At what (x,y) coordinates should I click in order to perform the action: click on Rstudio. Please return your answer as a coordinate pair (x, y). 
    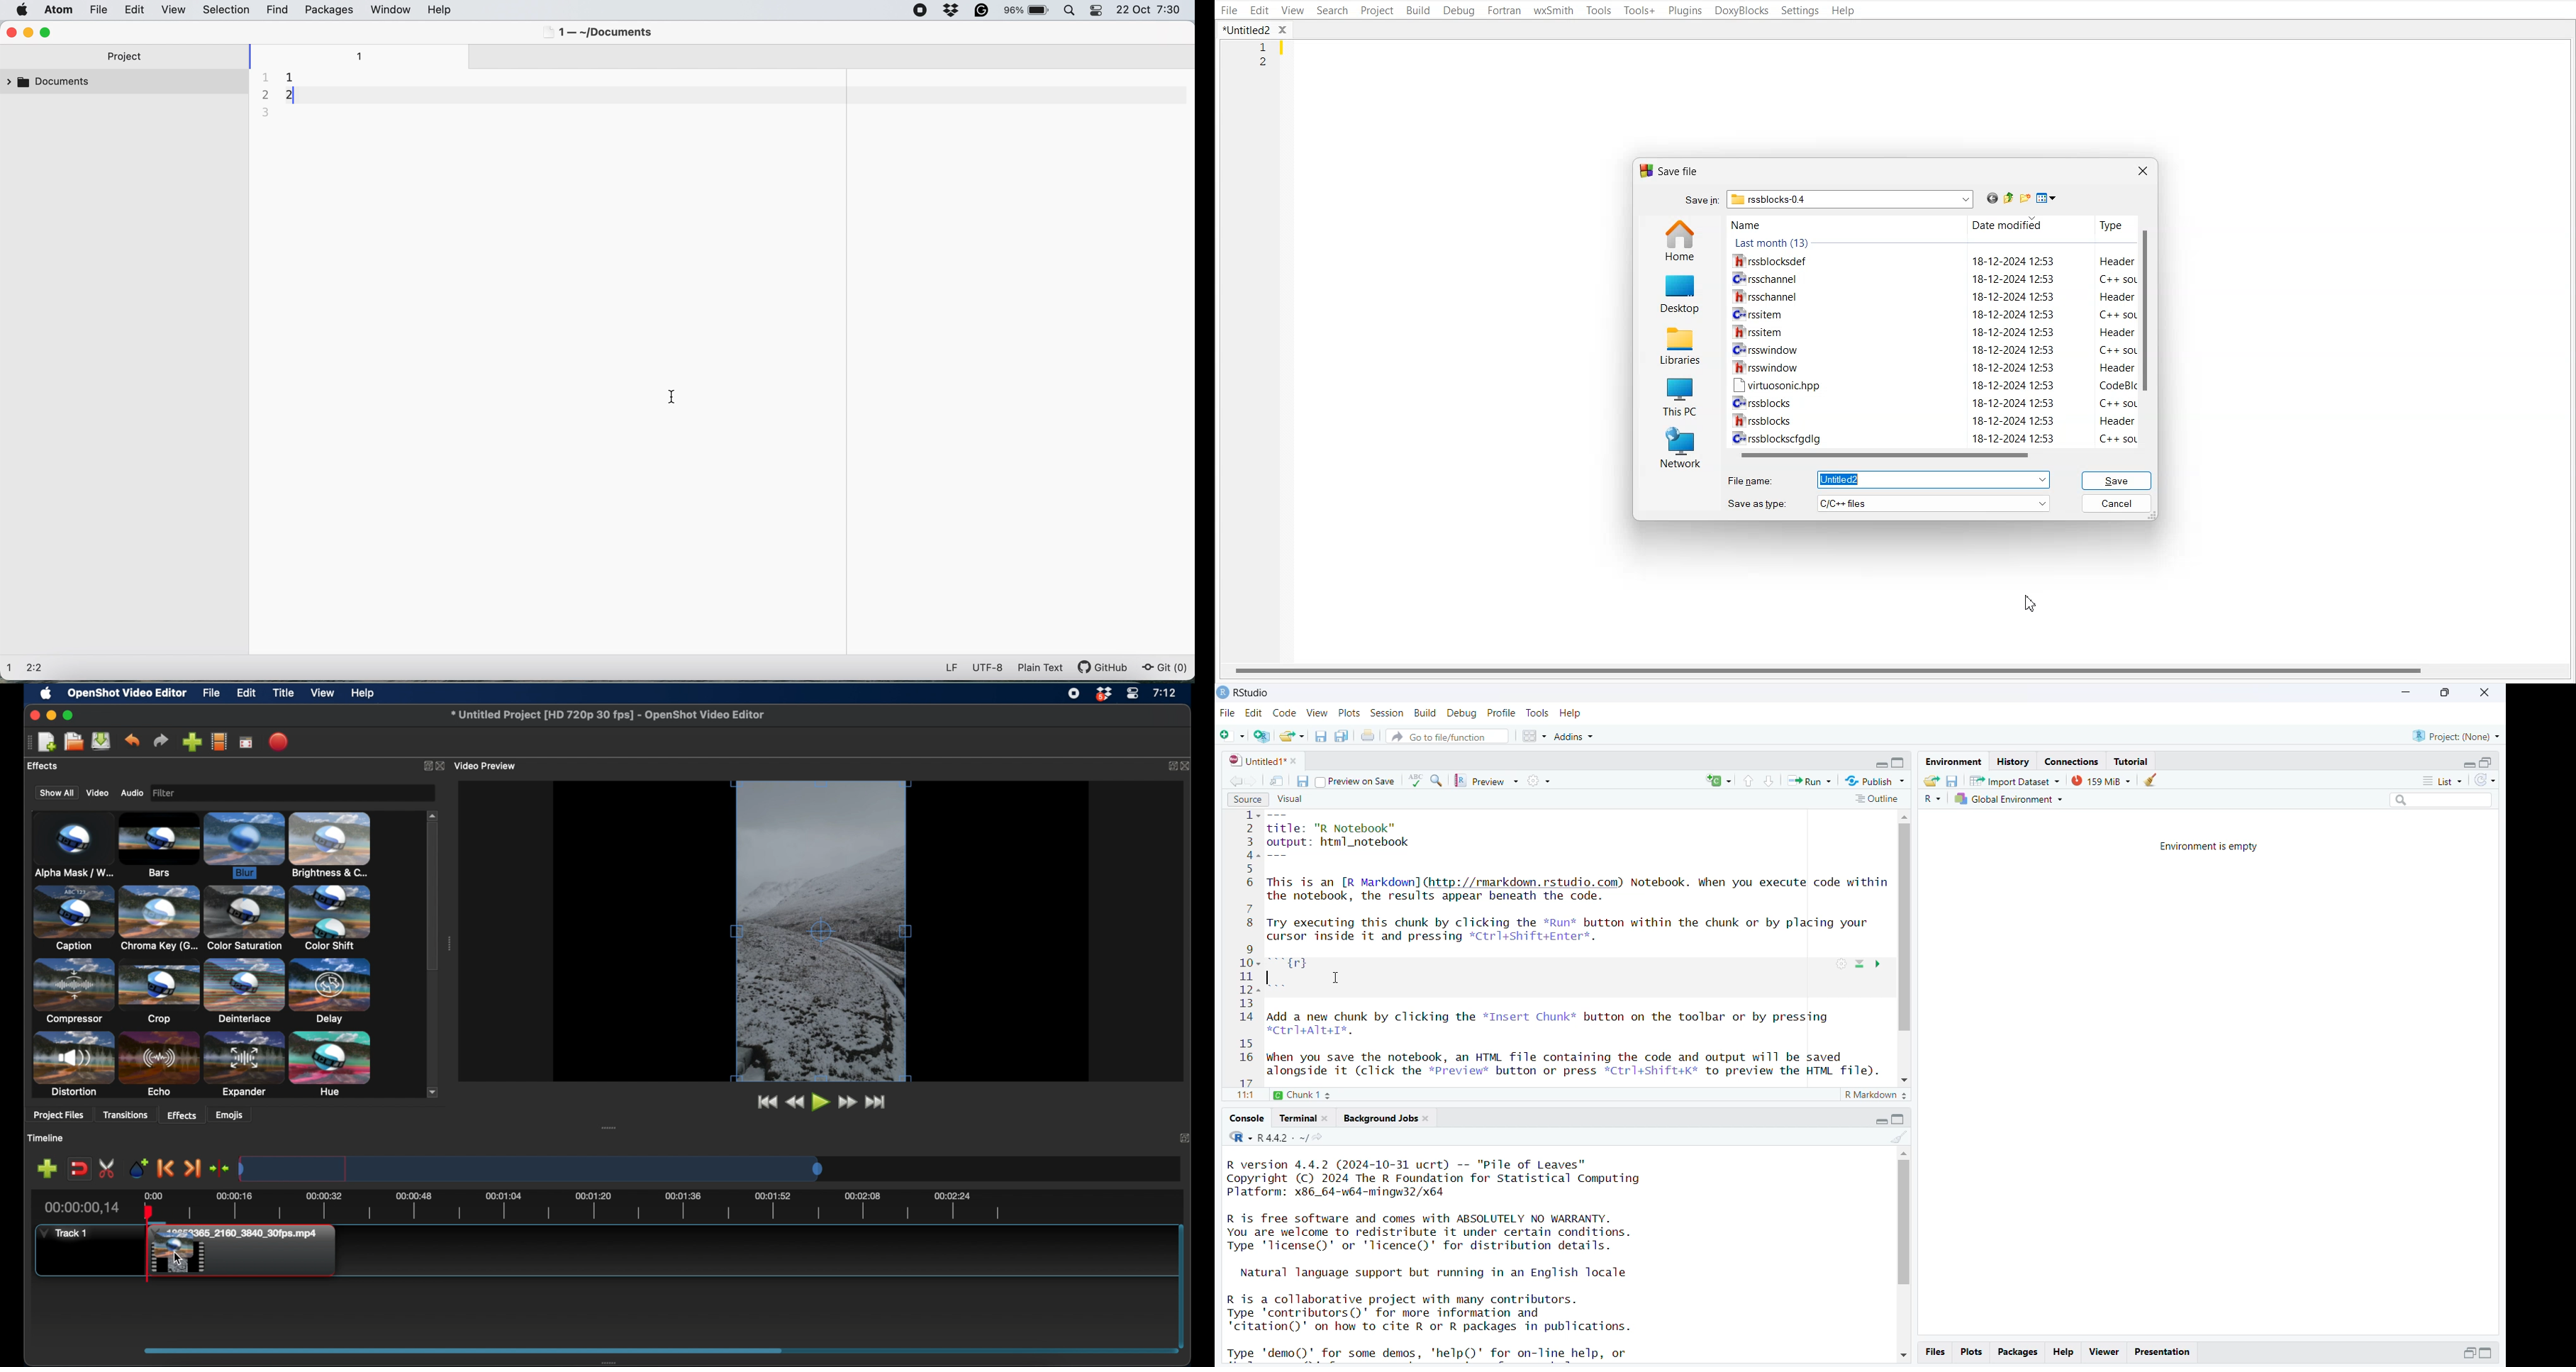
    Looking at the image, I should click on (1244, 692).